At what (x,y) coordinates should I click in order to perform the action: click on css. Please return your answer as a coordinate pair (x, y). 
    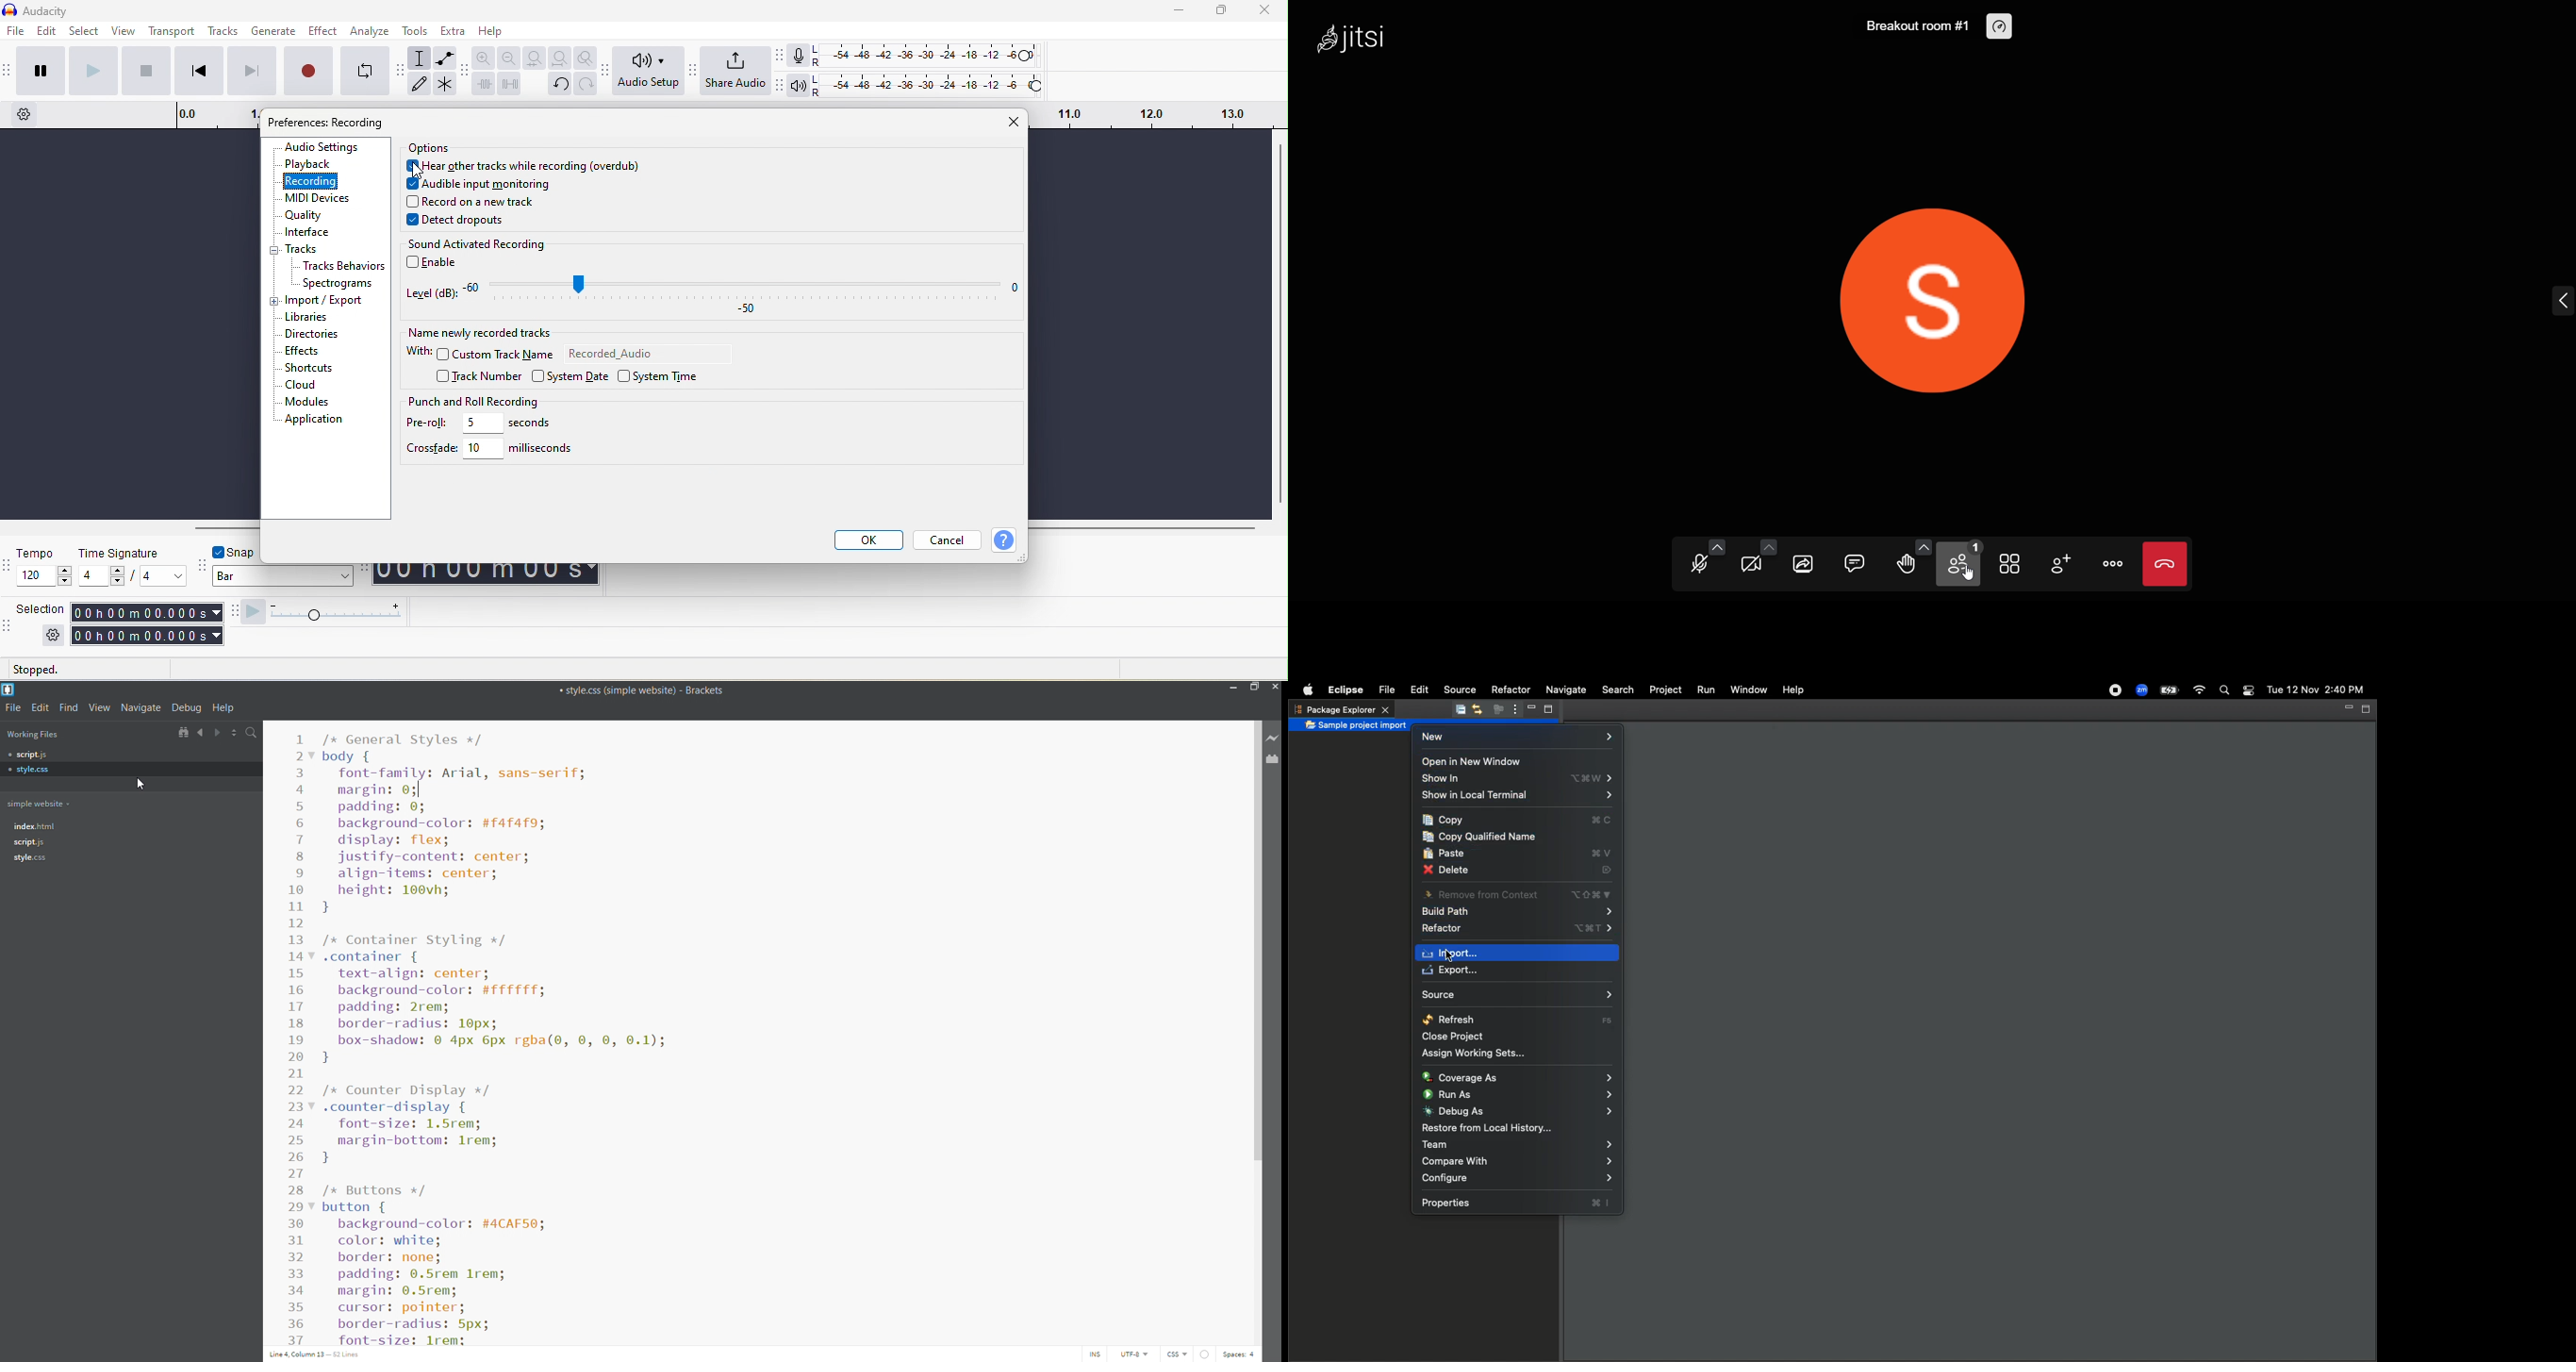
    Looking at the image, I should click on (1179, 1354).